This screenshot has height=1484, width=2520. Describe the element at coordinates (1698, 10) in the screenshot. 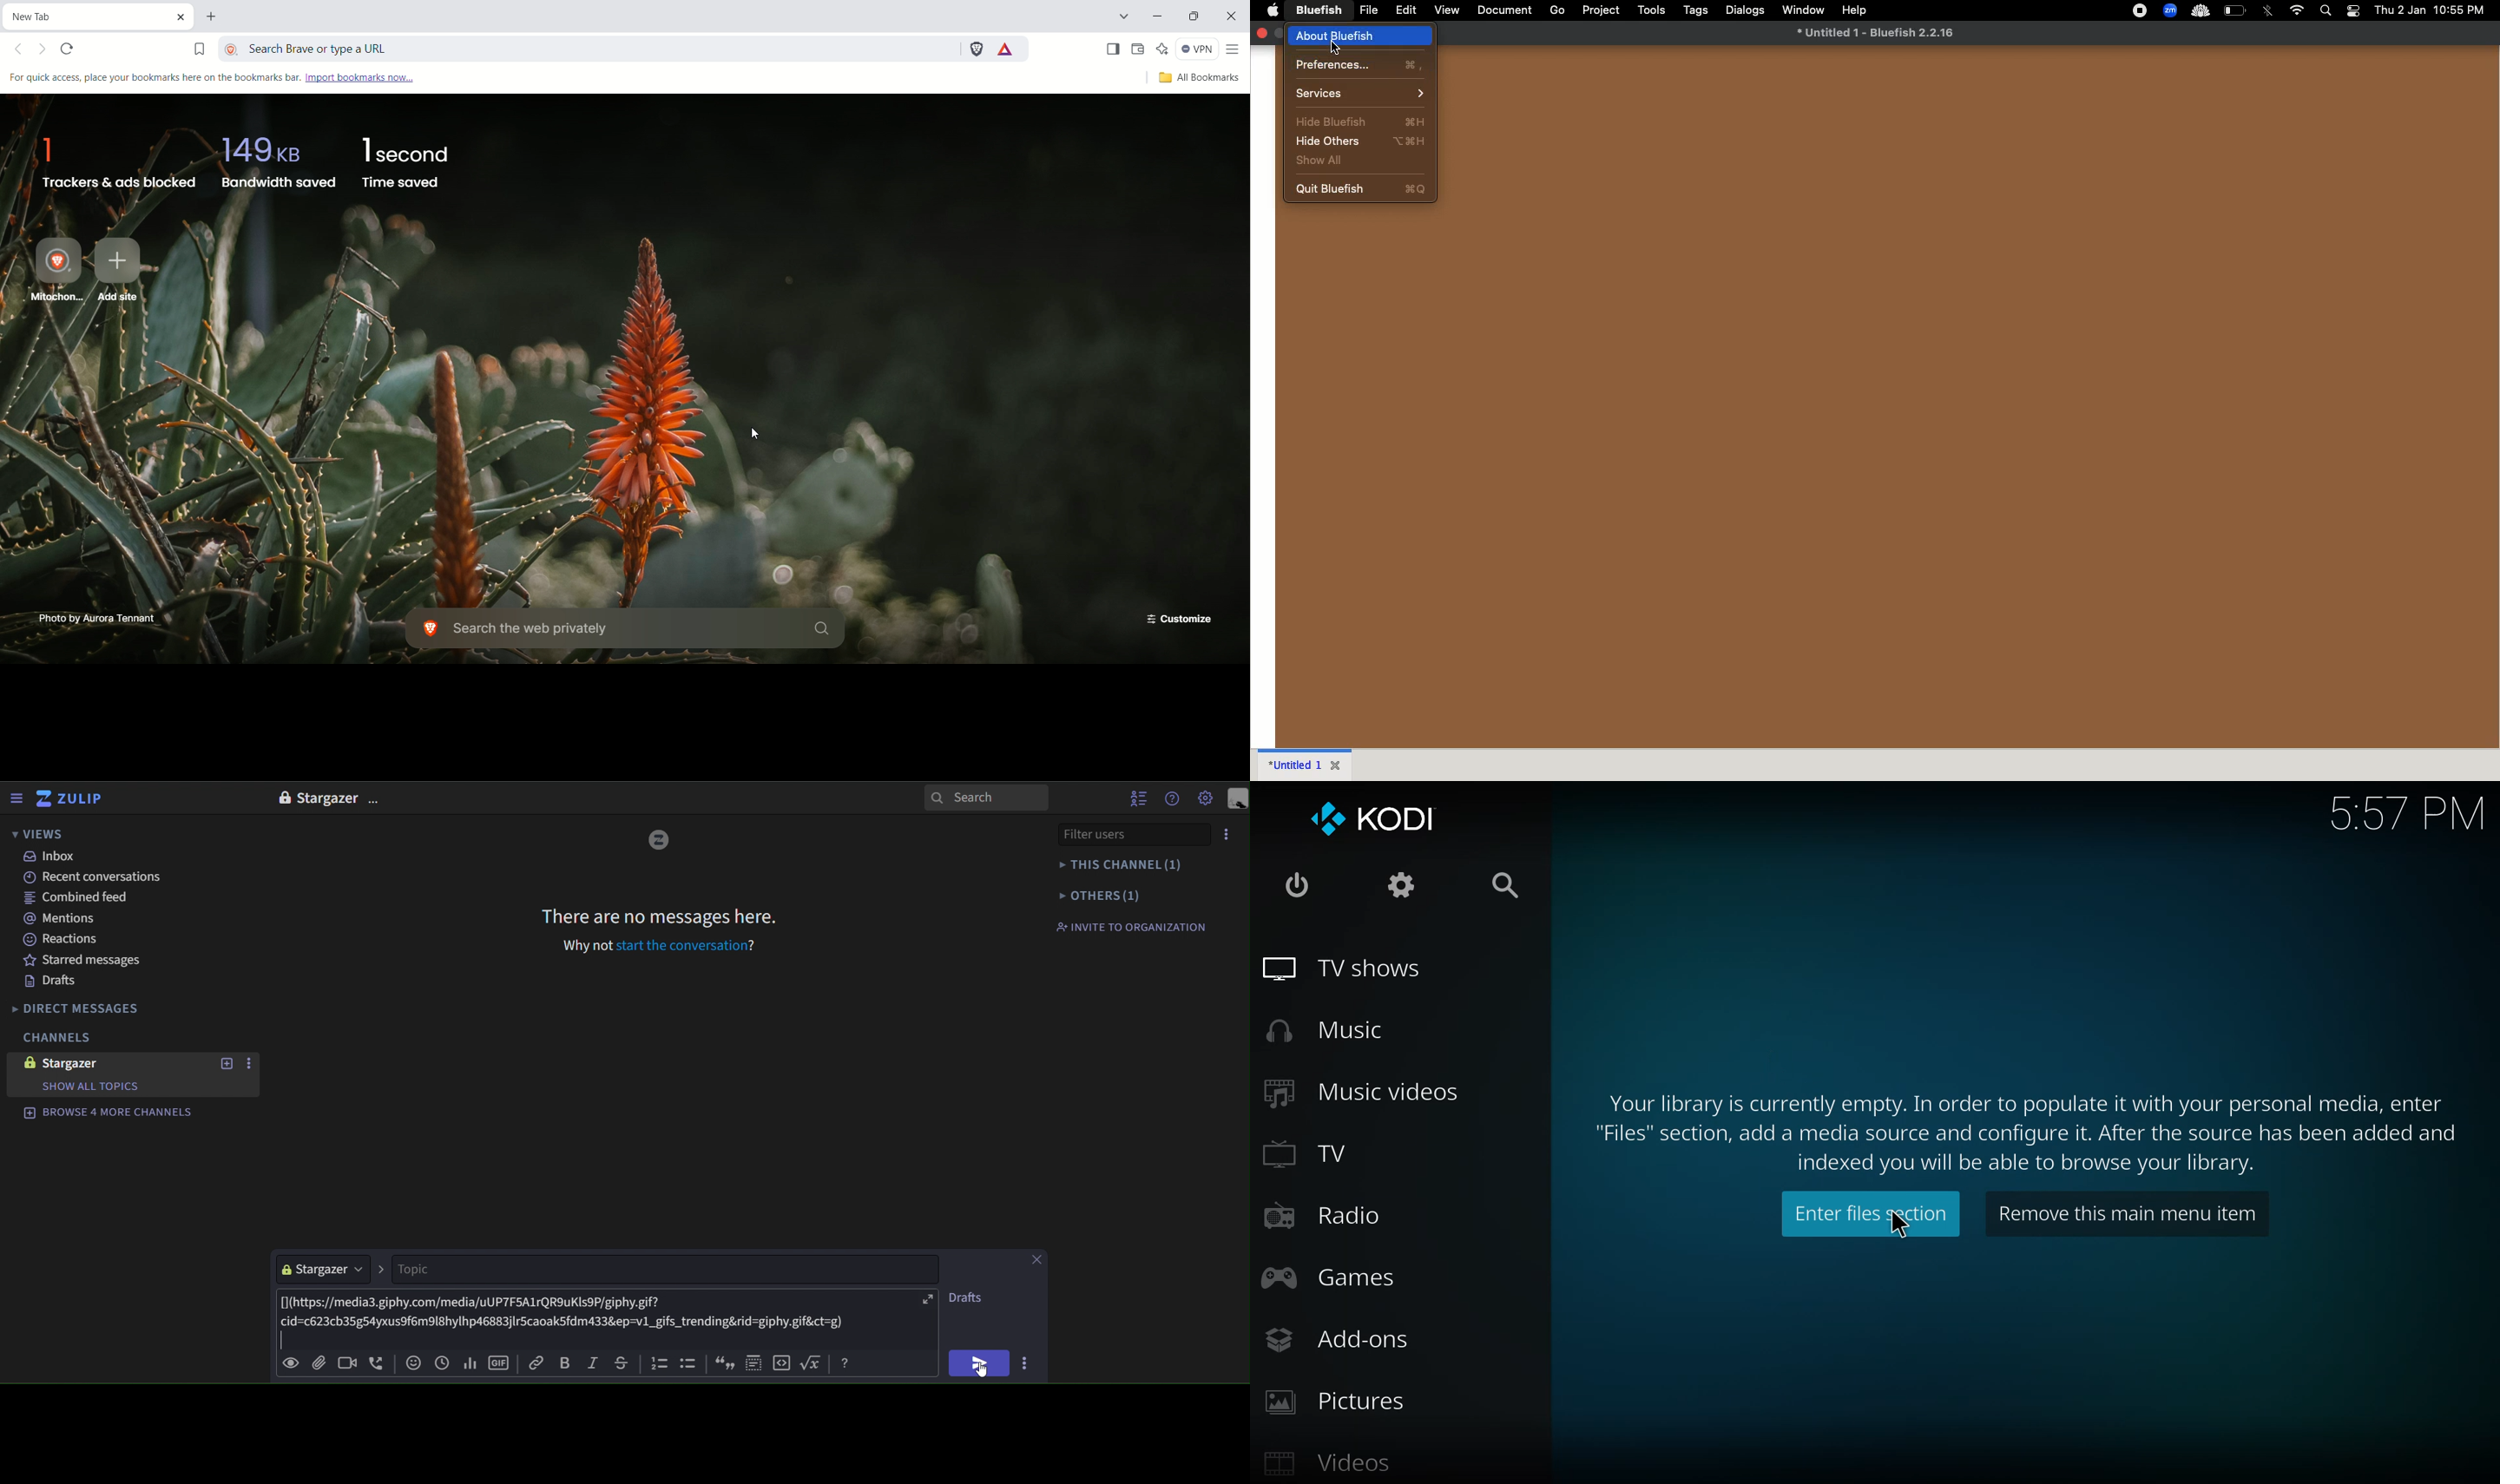

I see `tags` at that location.